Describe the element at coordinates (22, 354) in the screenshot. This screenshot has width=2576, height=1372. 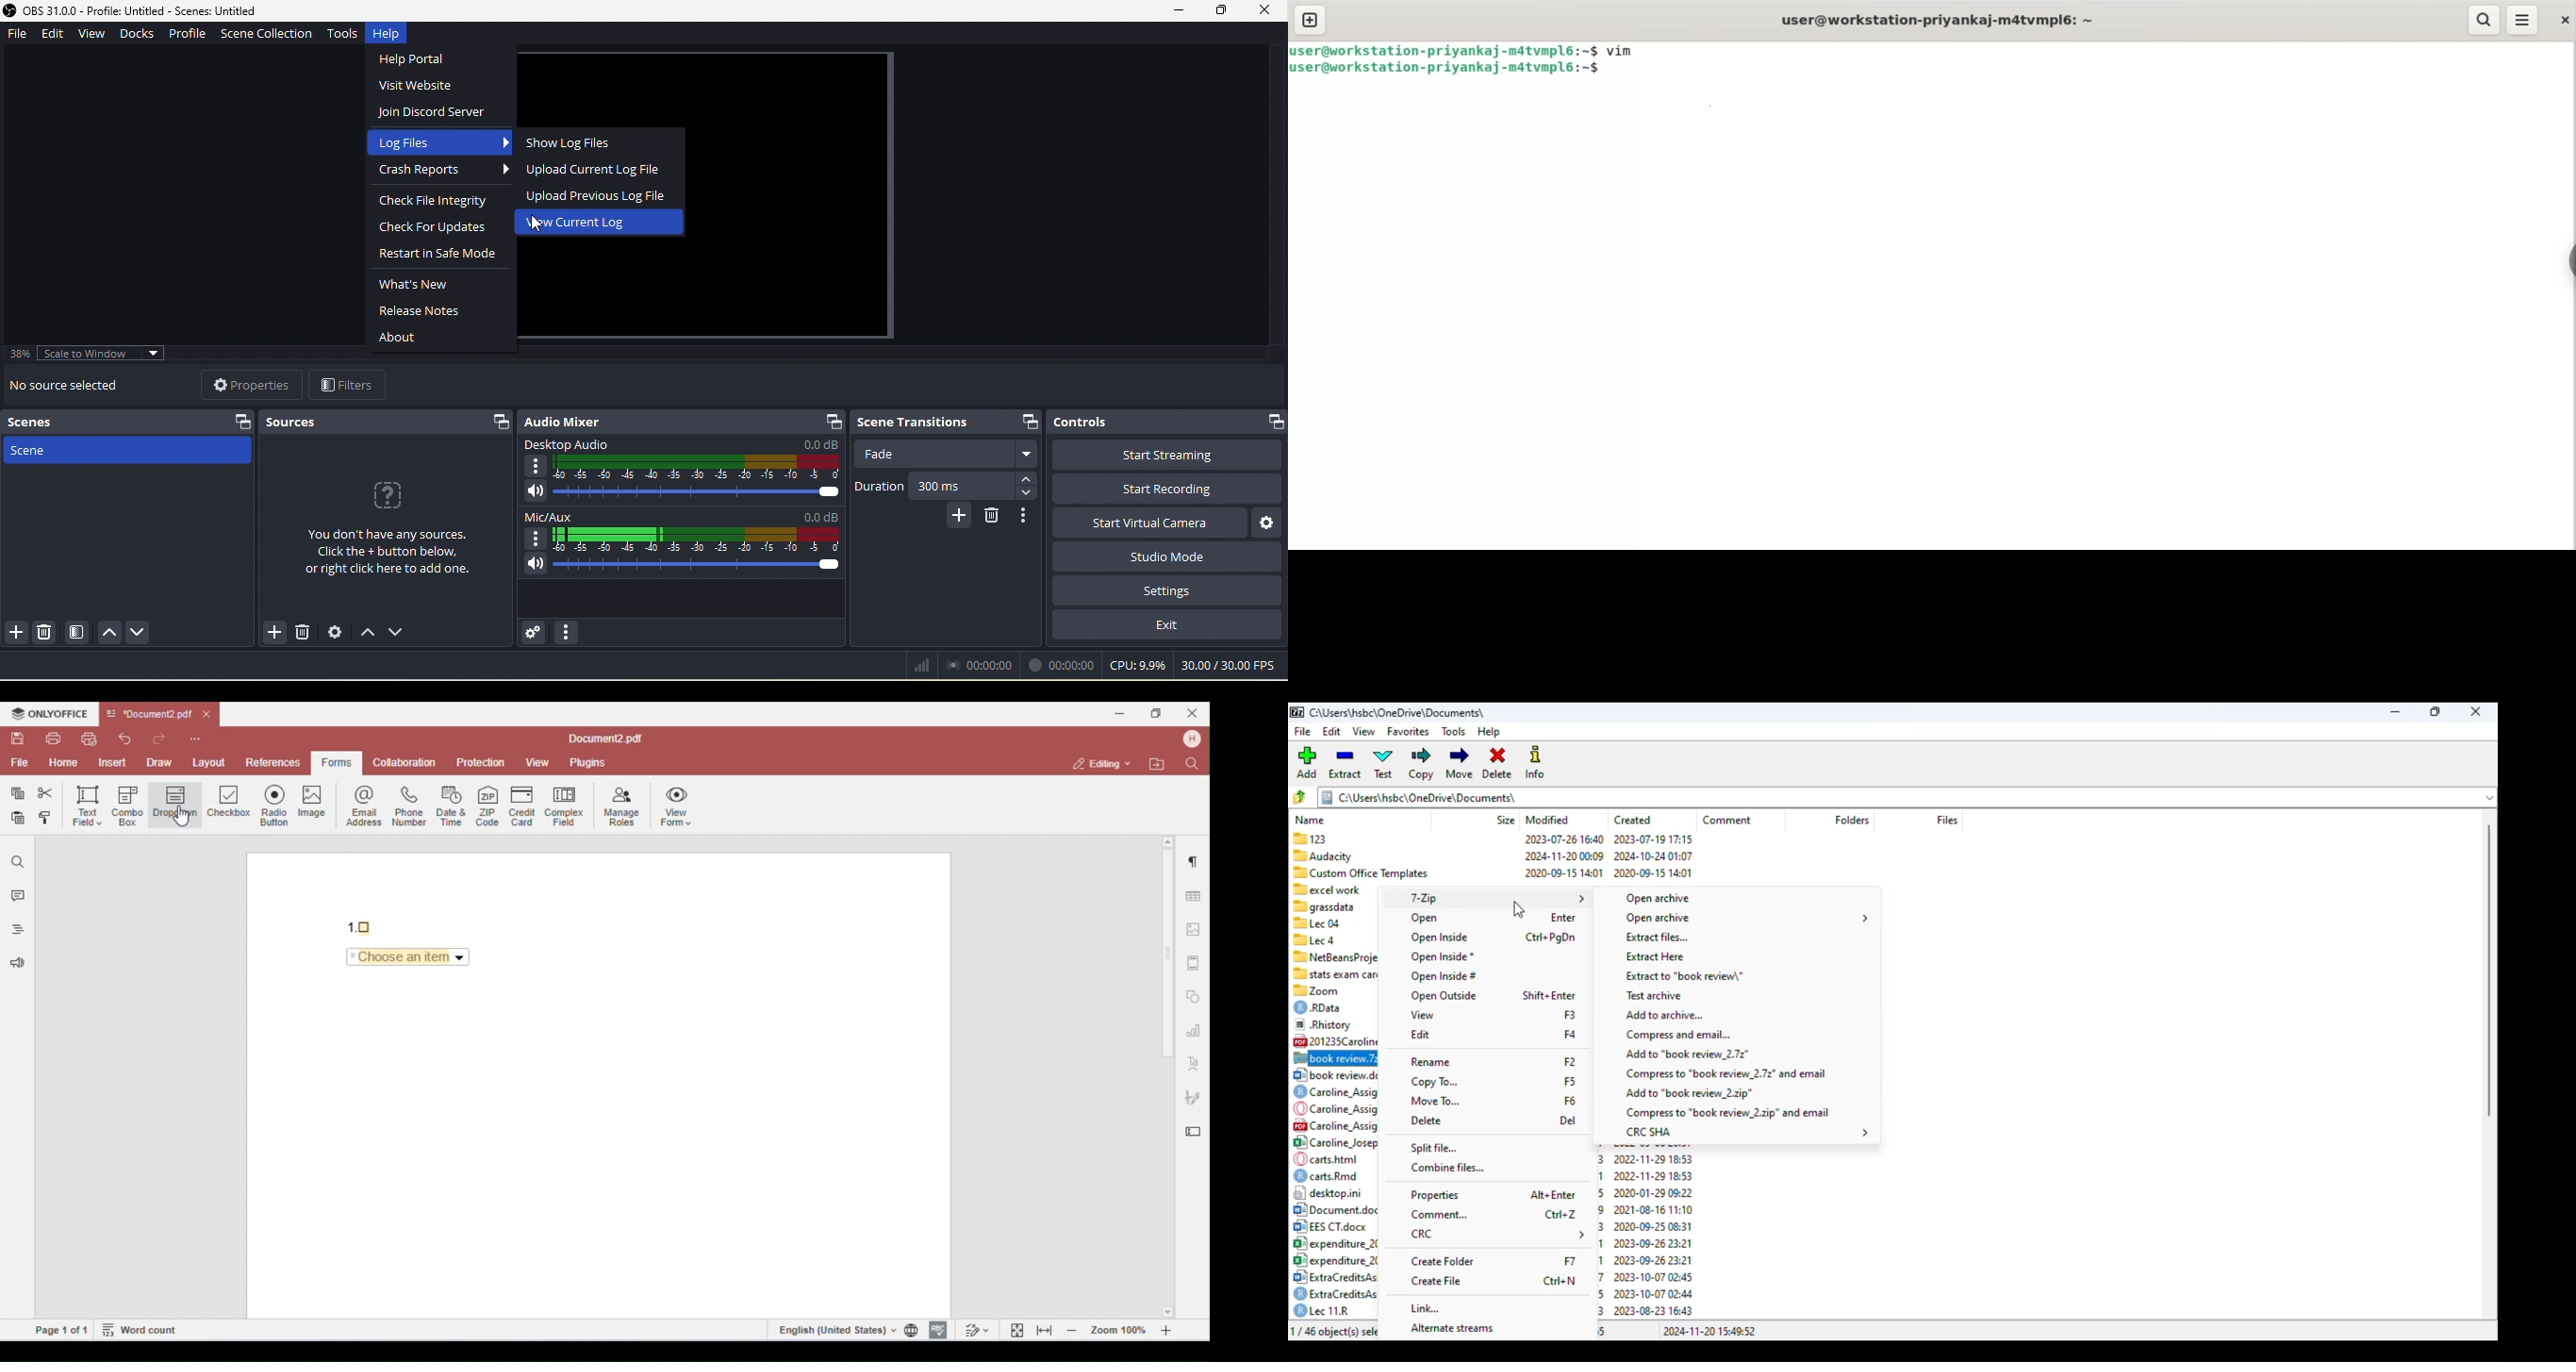
I see `38%` at that location.